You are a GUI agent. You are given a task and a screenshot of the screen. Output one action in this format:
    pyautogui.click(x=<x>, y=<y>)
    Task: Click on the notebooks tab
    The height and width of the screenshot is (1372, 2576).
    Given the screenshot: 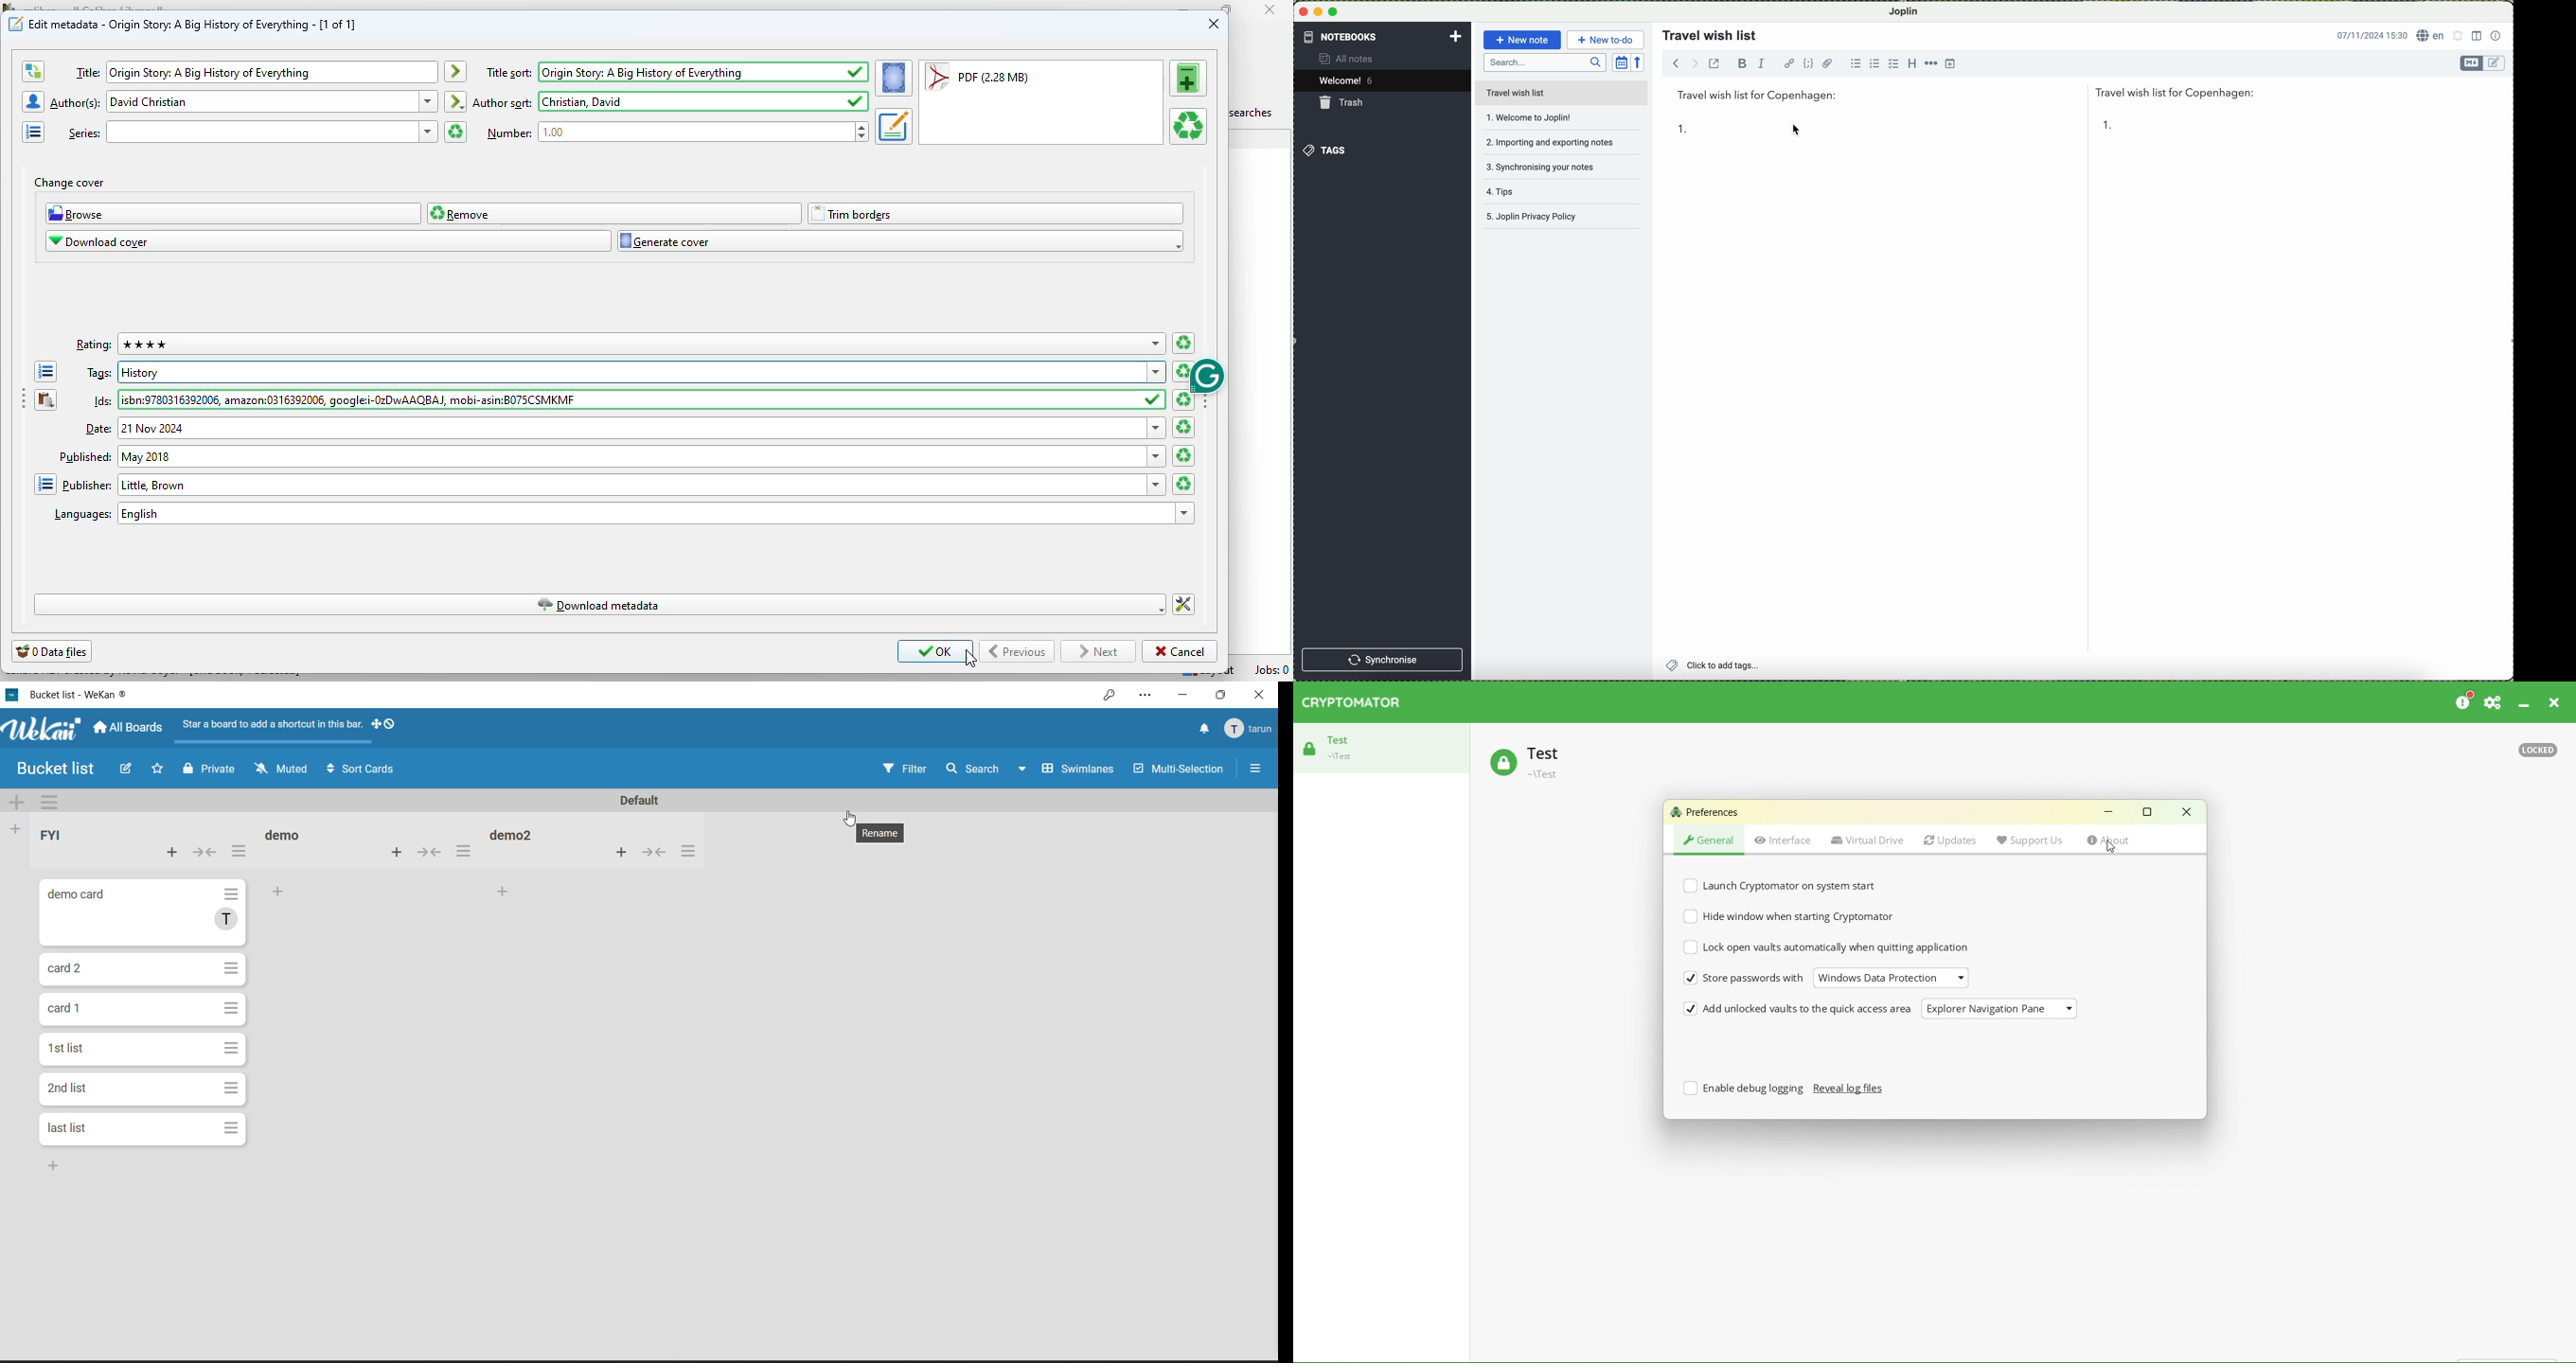 What is the action you would take?
    pyautogui.click(x=1383, y=37)
    